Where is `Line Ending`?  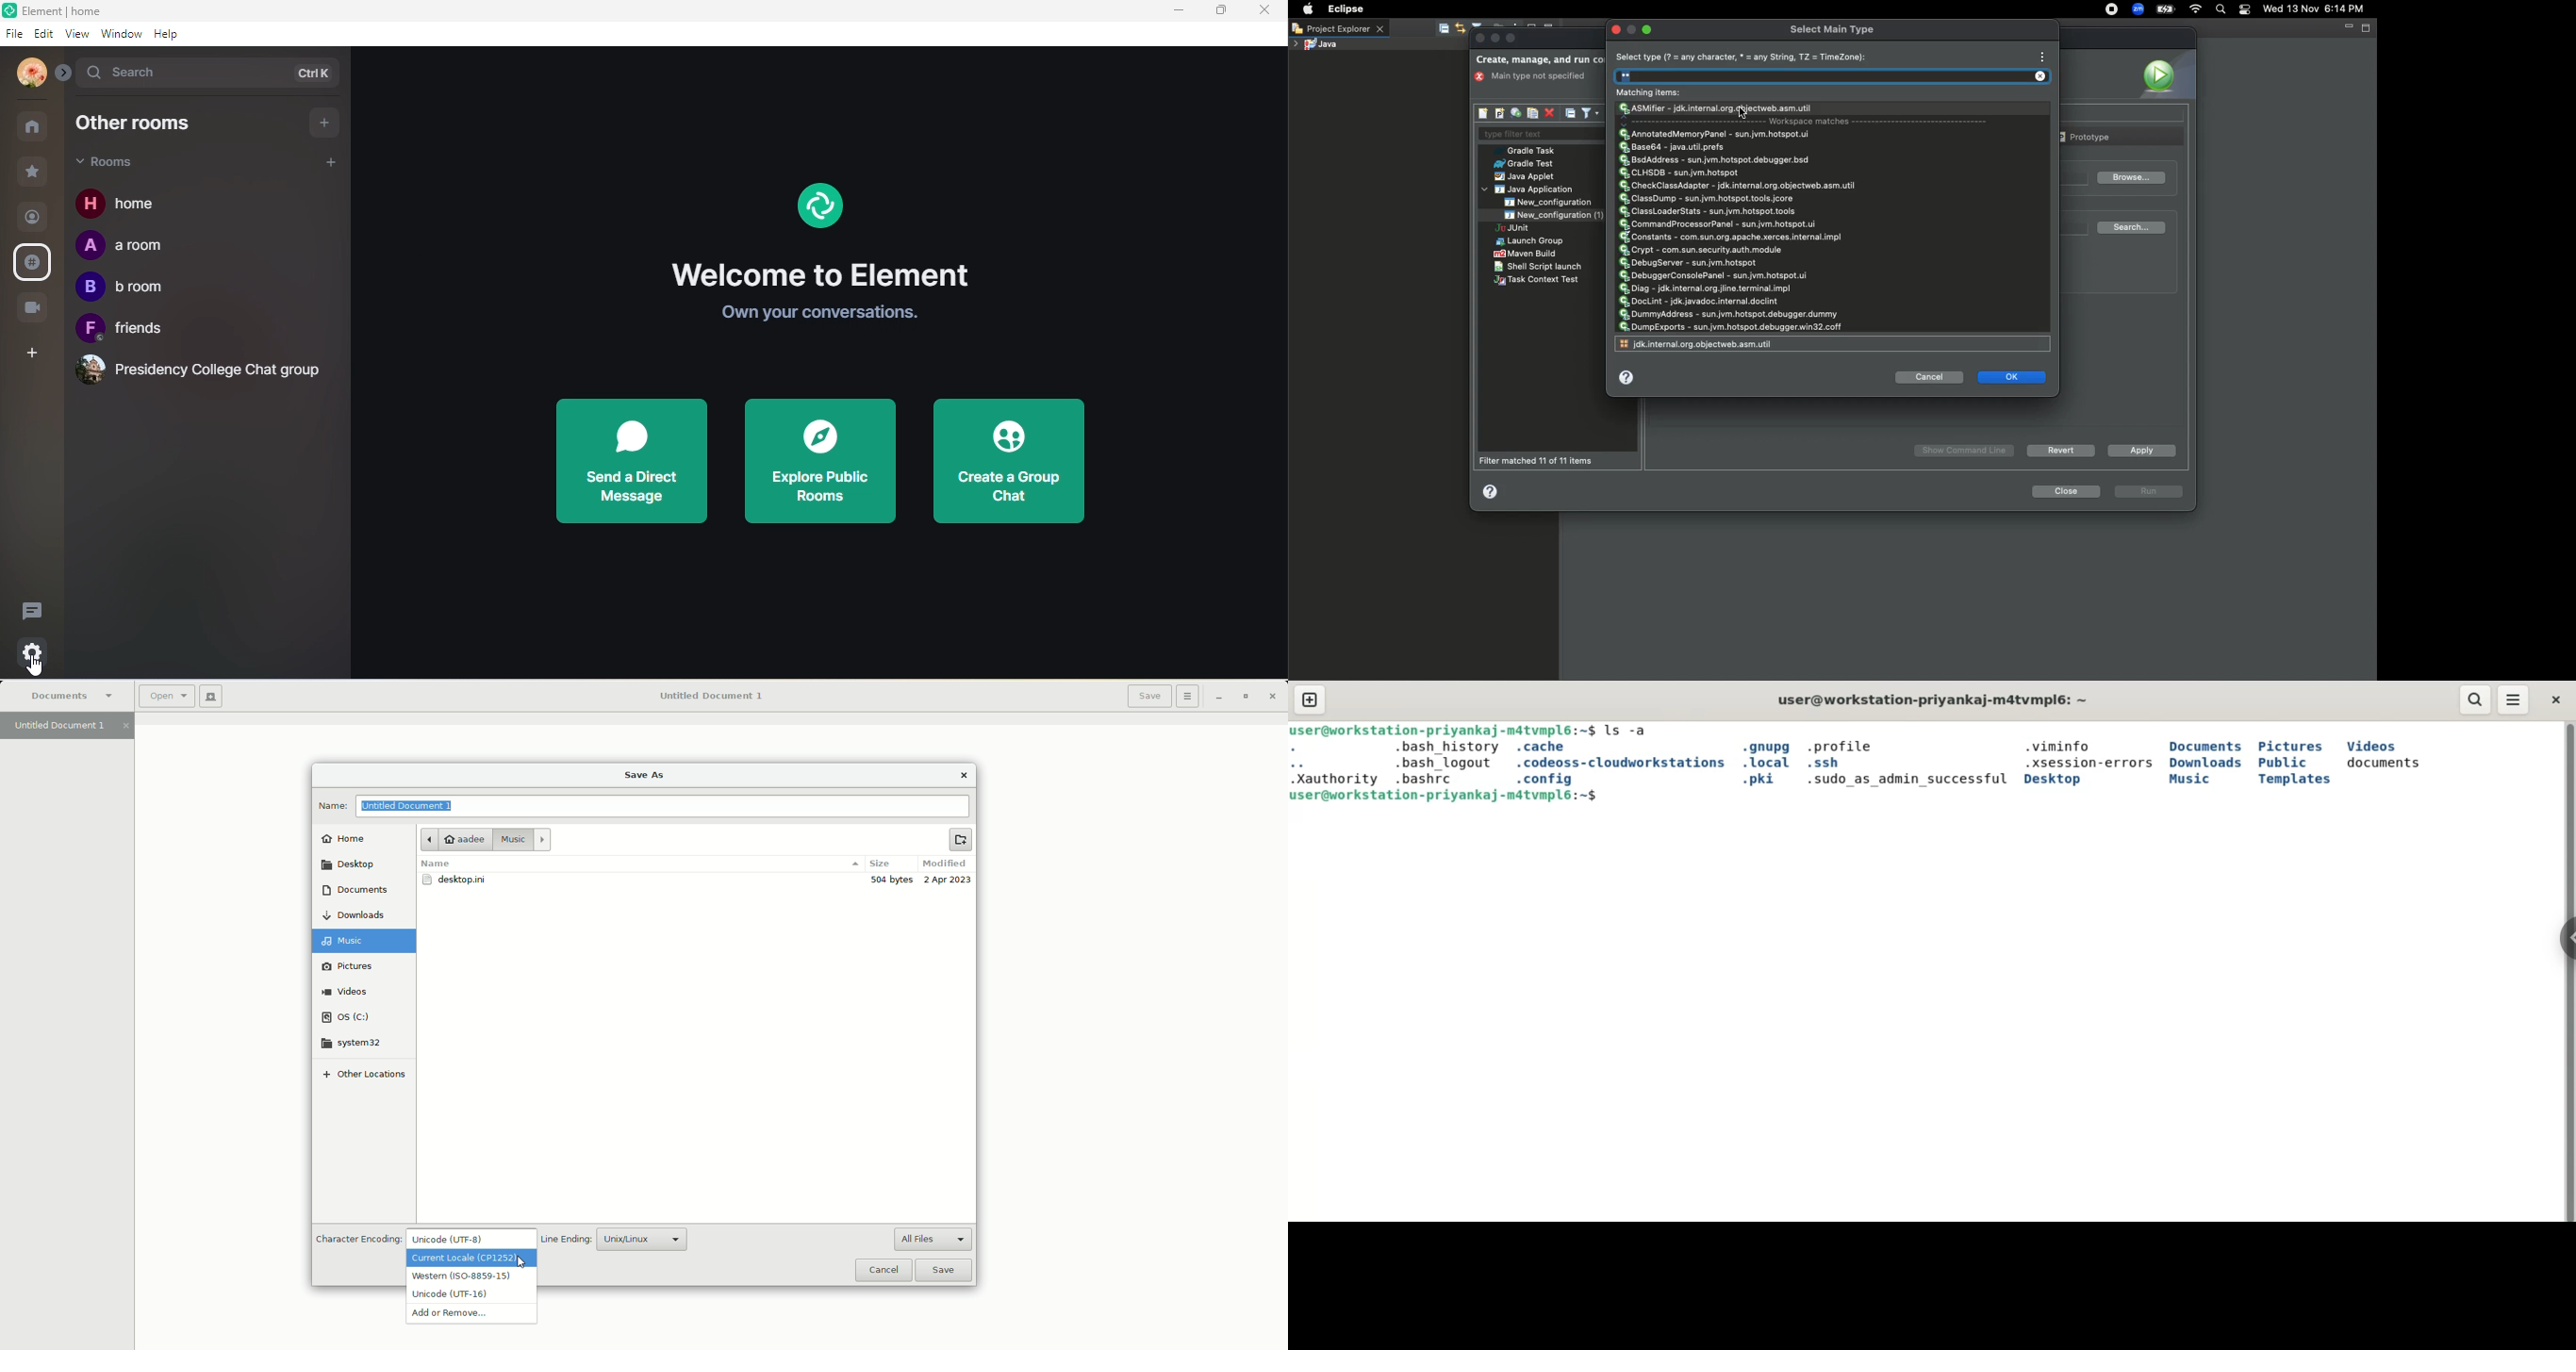 Line Ending is located at coordinates (564, 1239).